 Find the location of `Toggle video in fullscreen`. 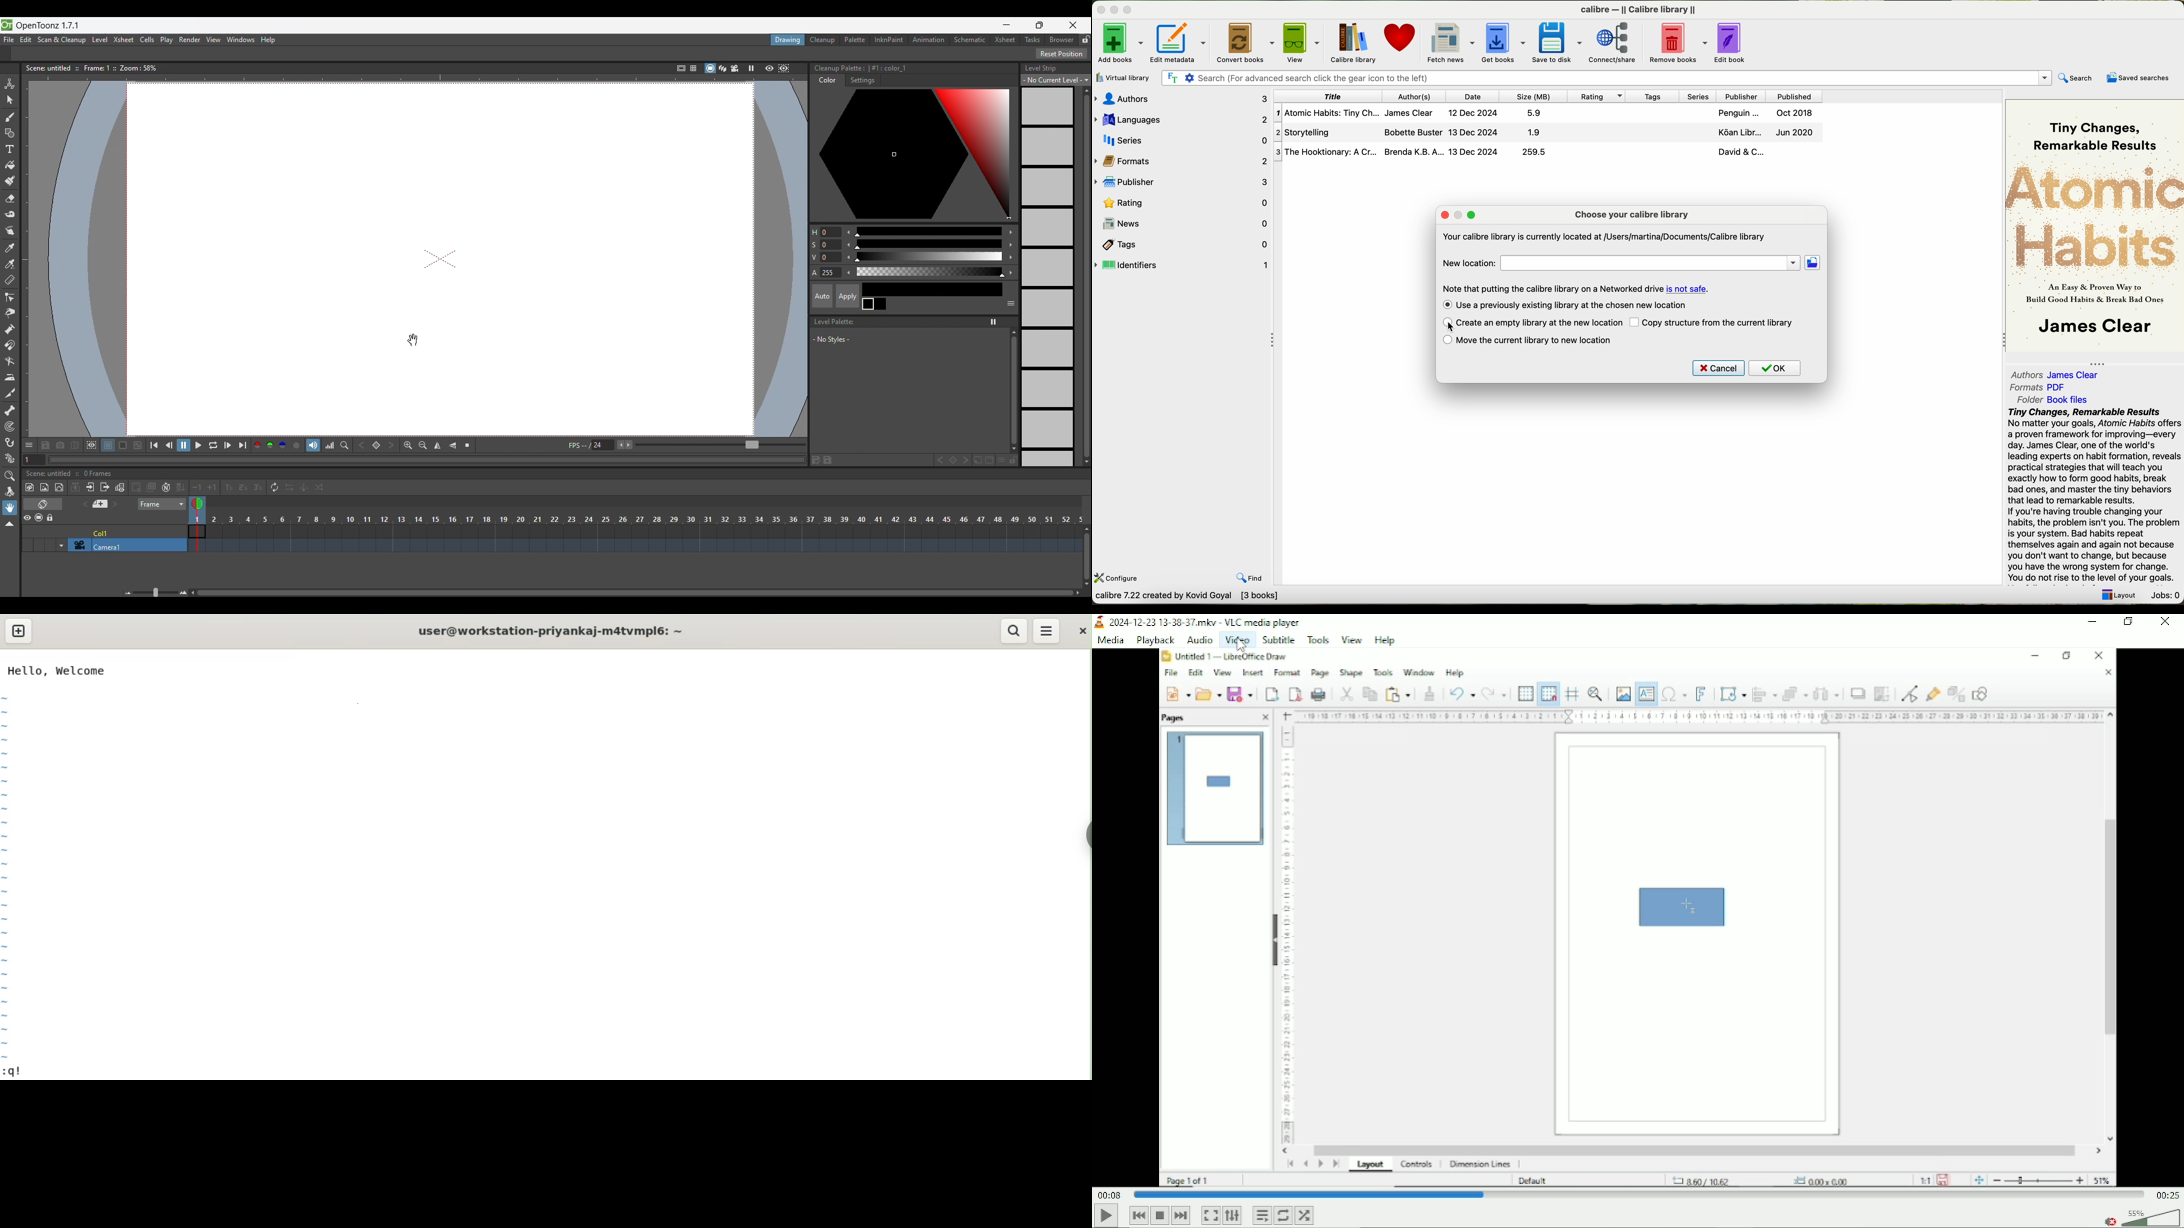

Toggle video in fullscreen is located at coordinates (1211, 1215).